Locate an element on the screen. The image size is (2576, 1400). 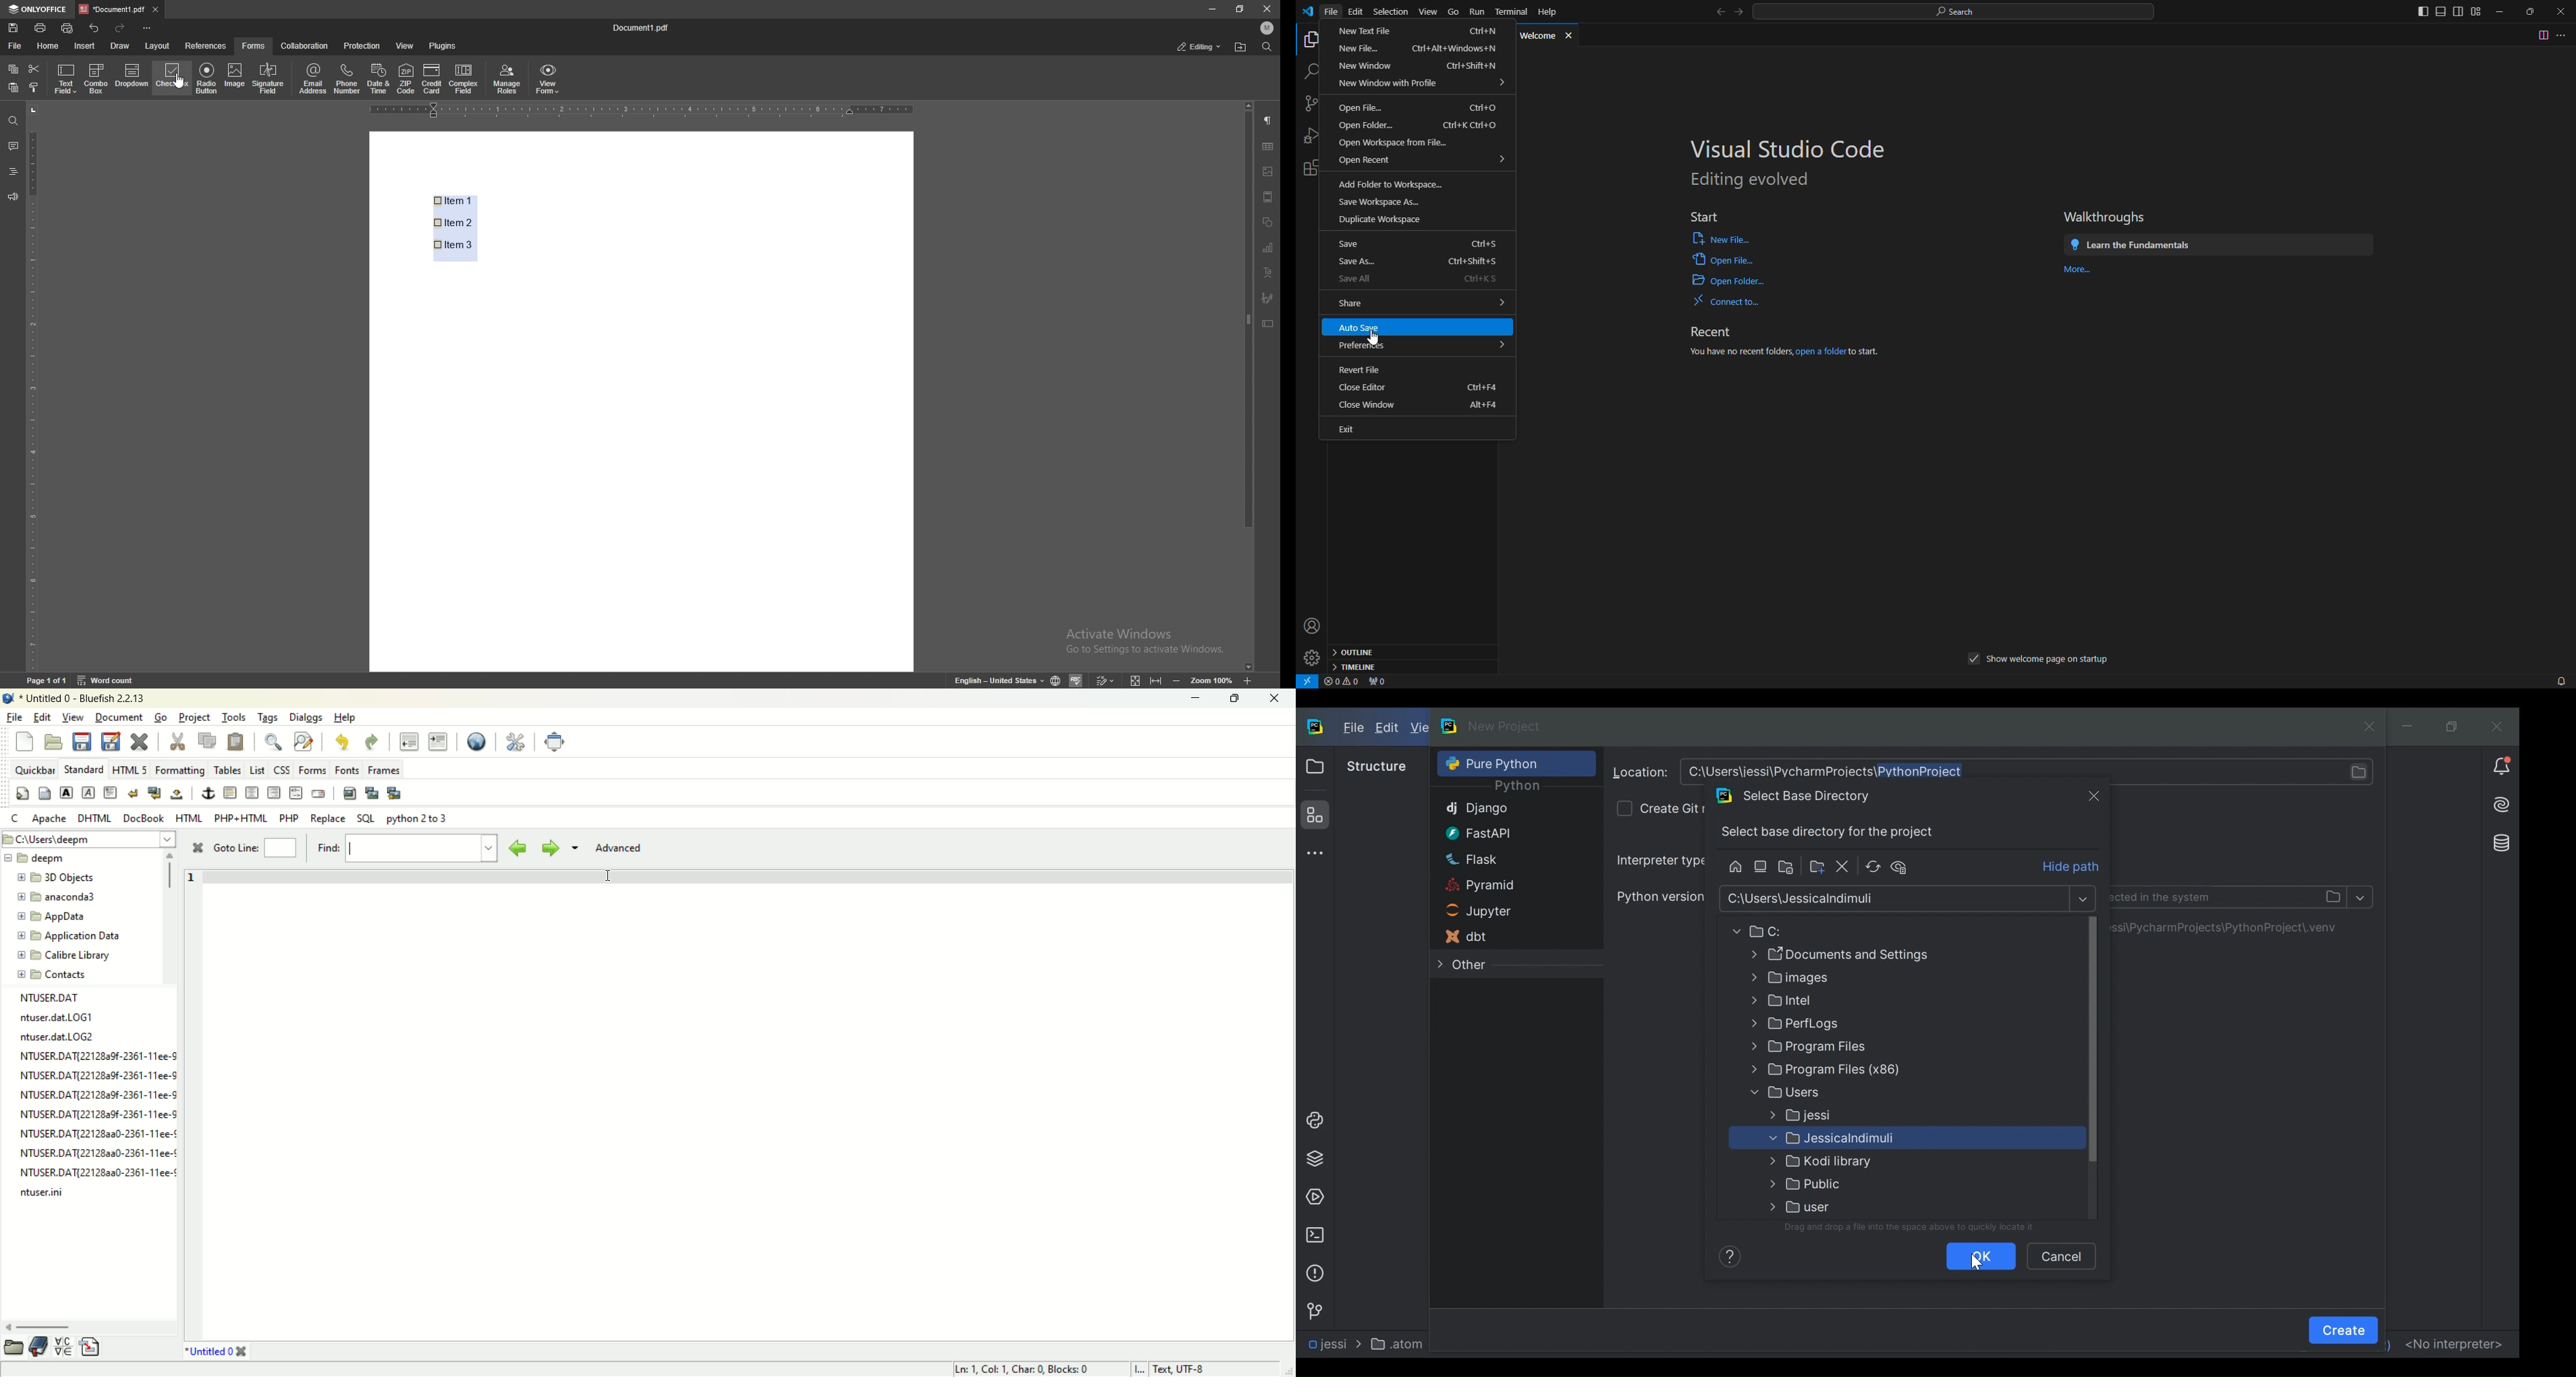
show is located at coordinates (2085, 900).